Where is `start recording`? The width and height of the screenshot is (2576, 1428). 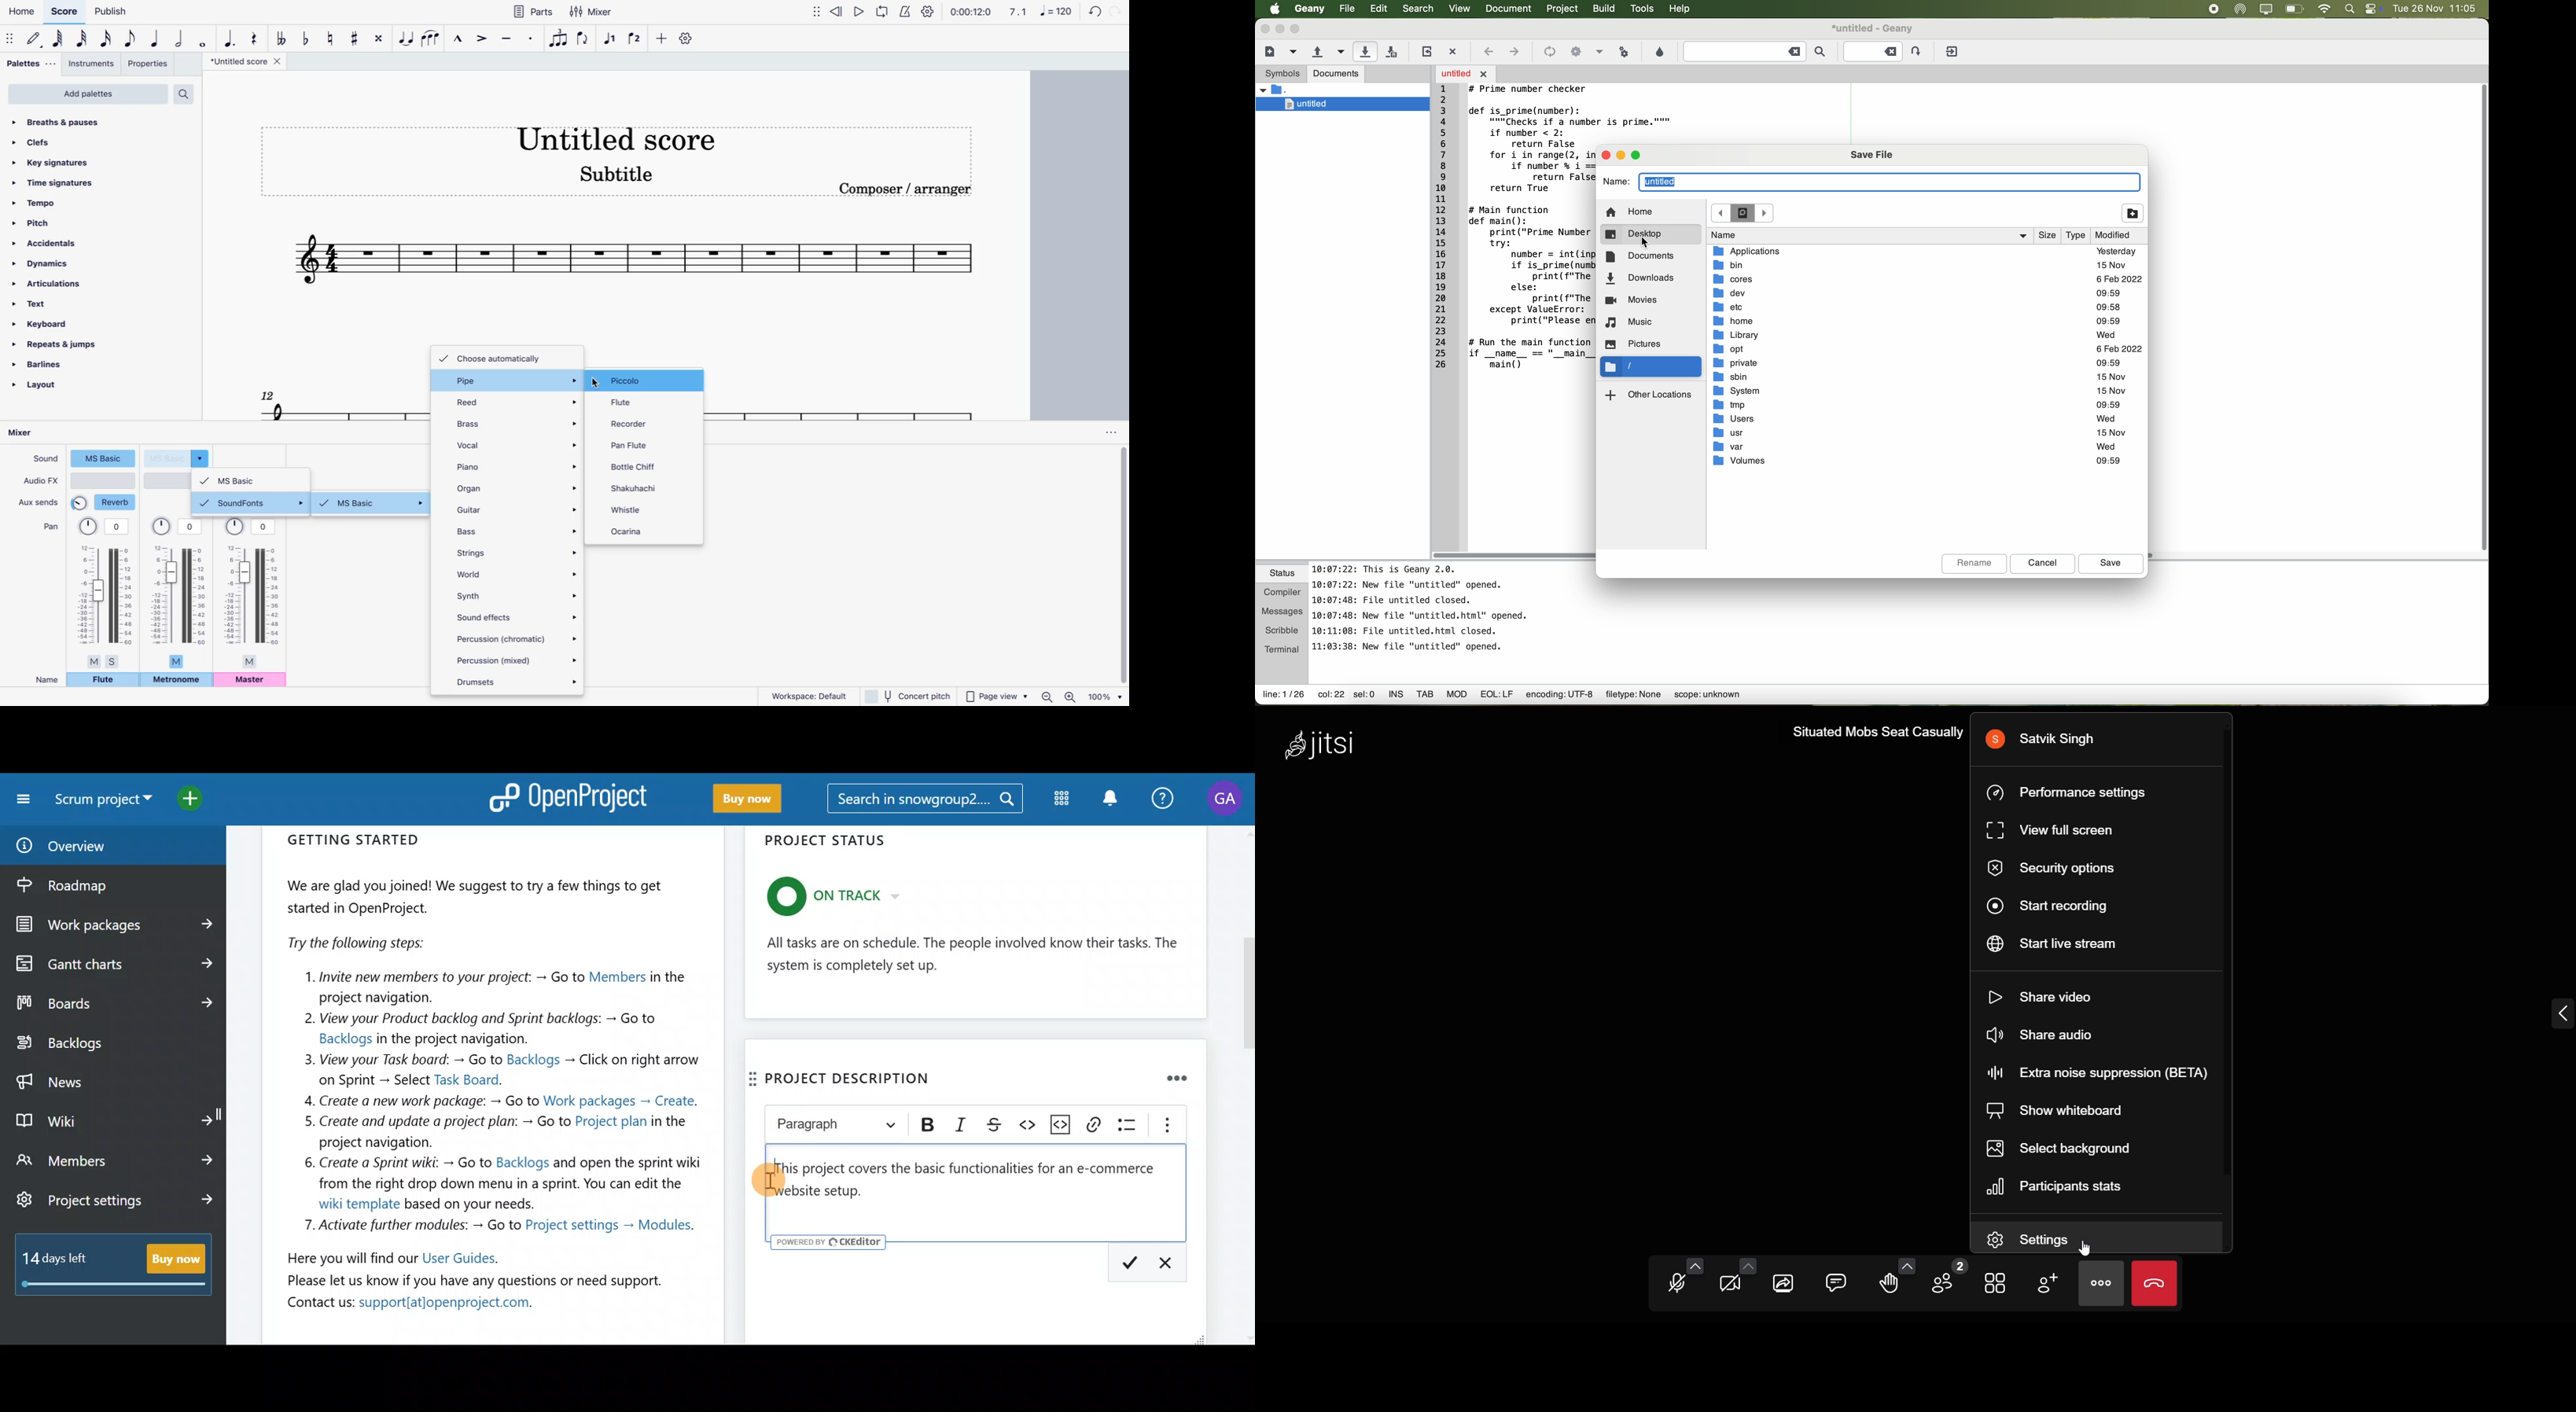 start recording is located at coordinates (2055, 905).